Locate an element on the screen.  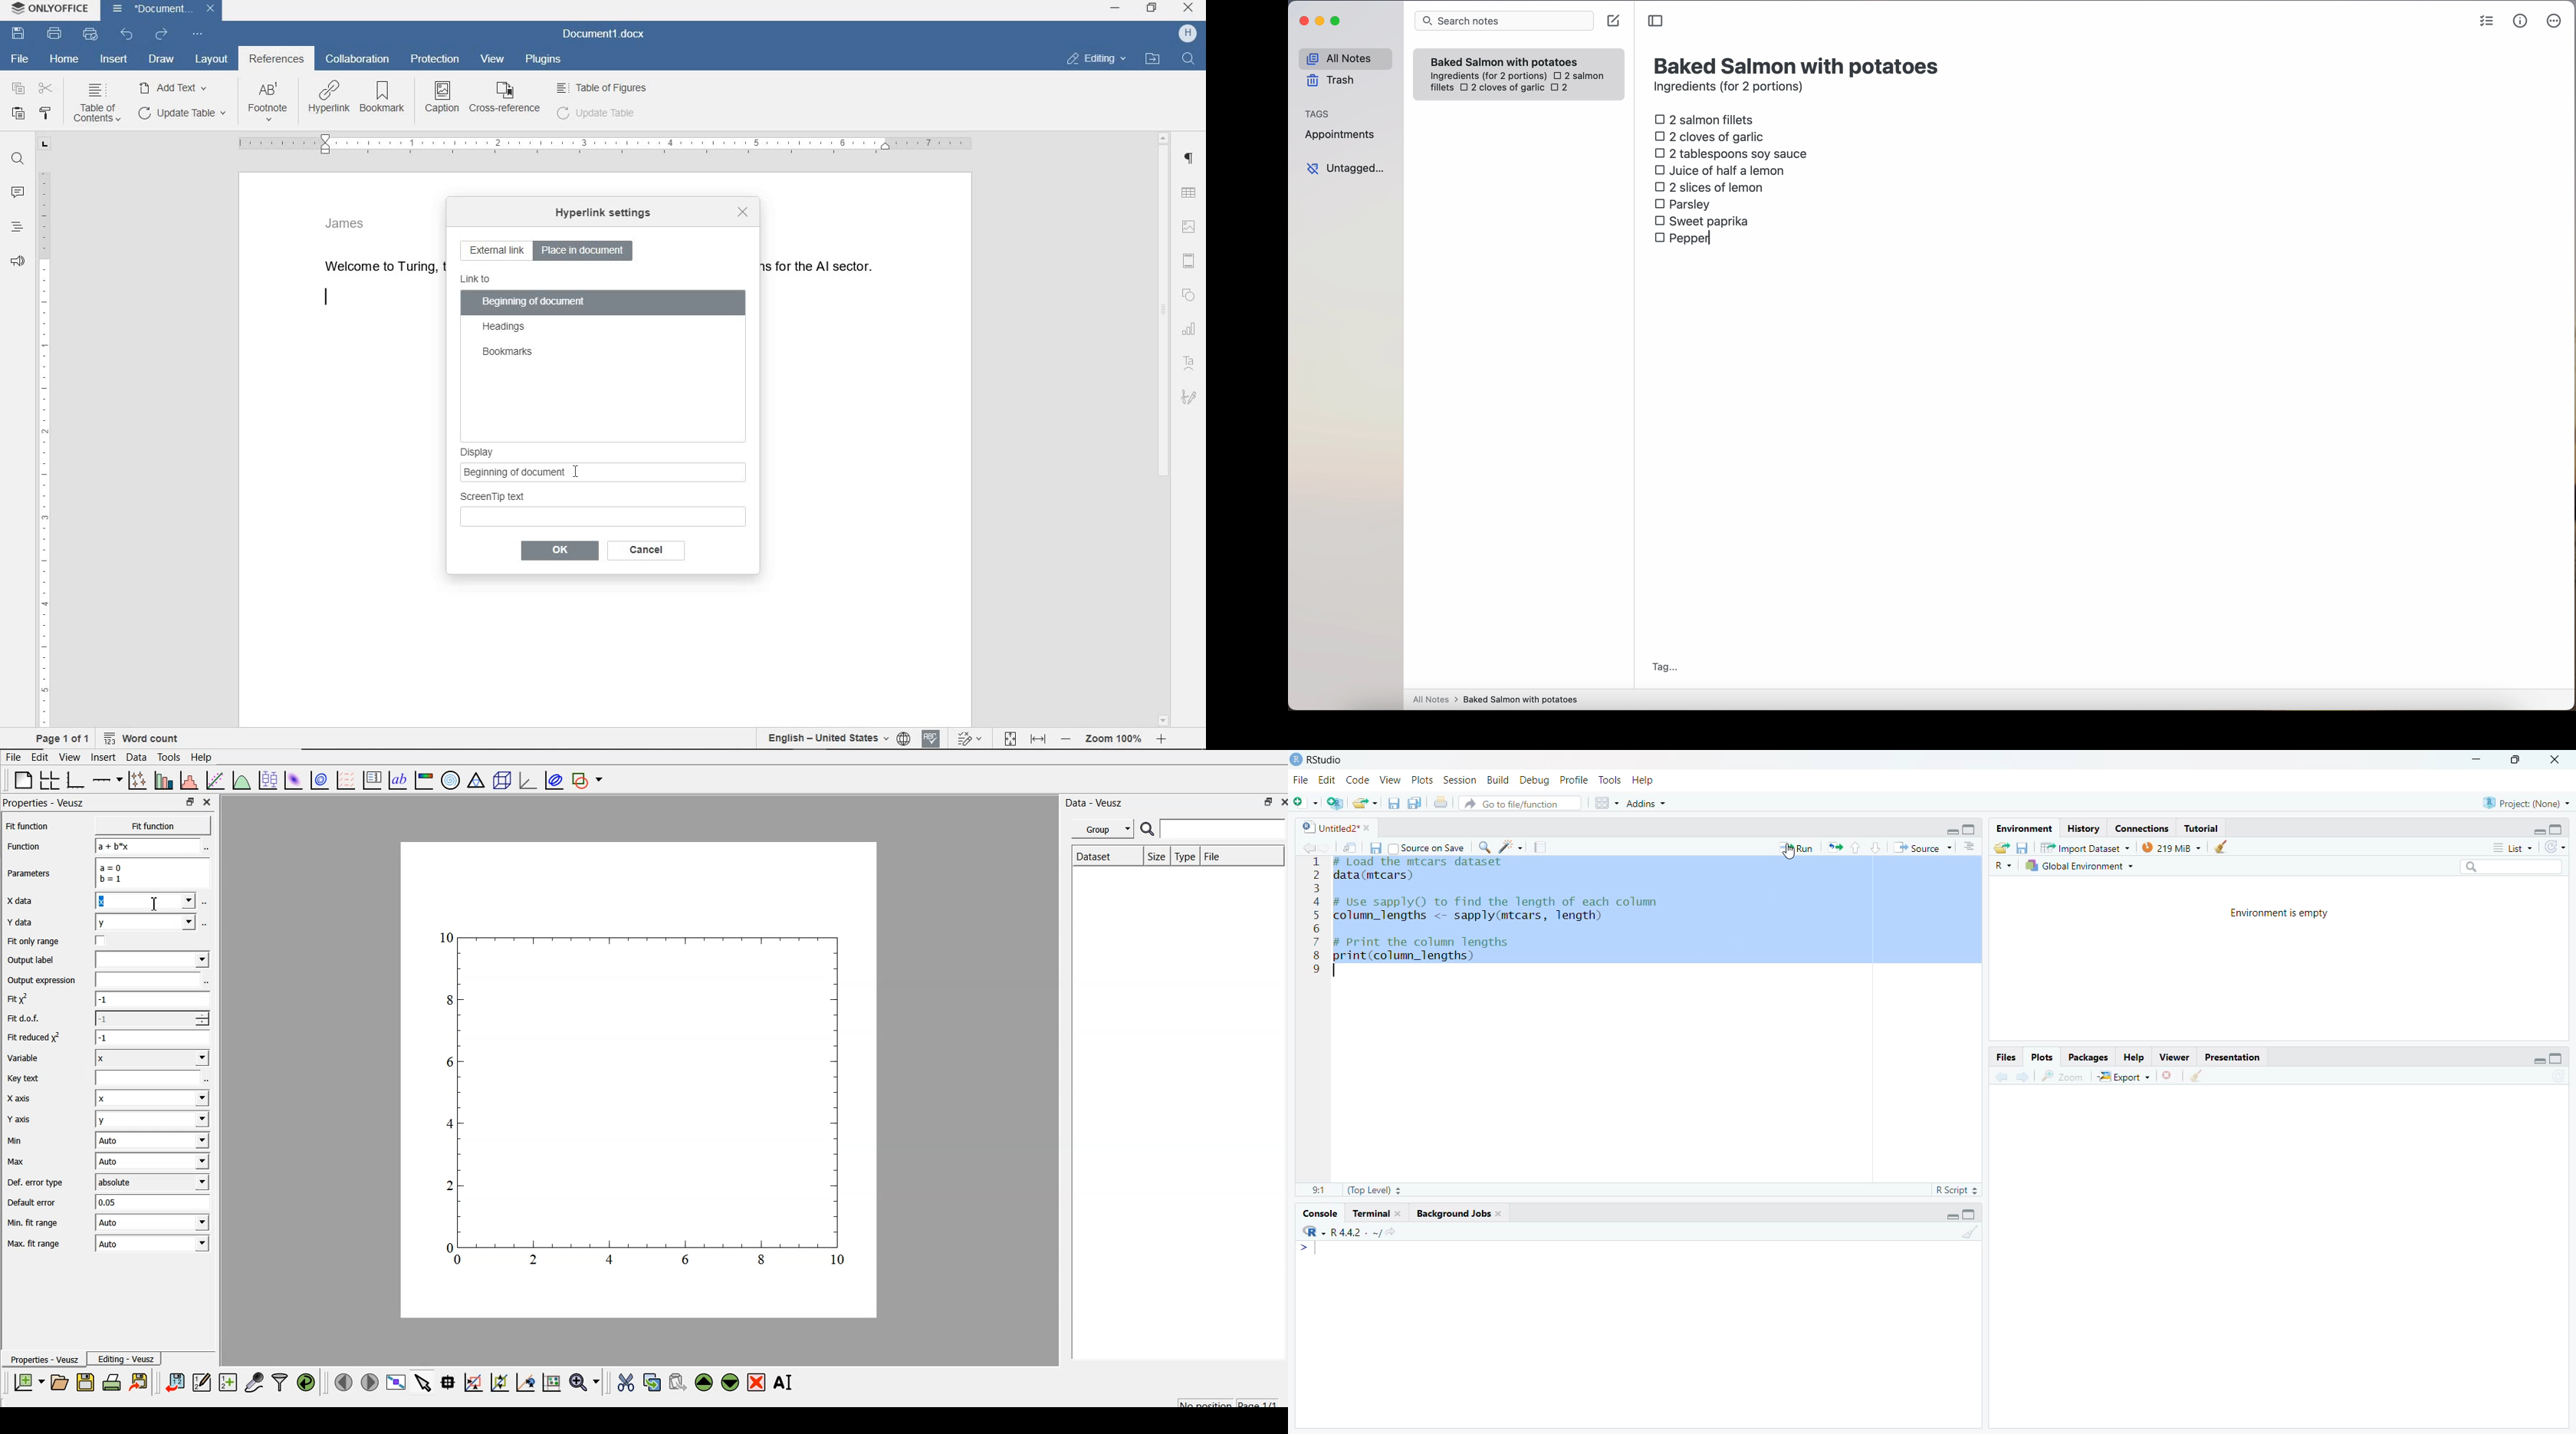
quick print is located at coordinates (89, 34).